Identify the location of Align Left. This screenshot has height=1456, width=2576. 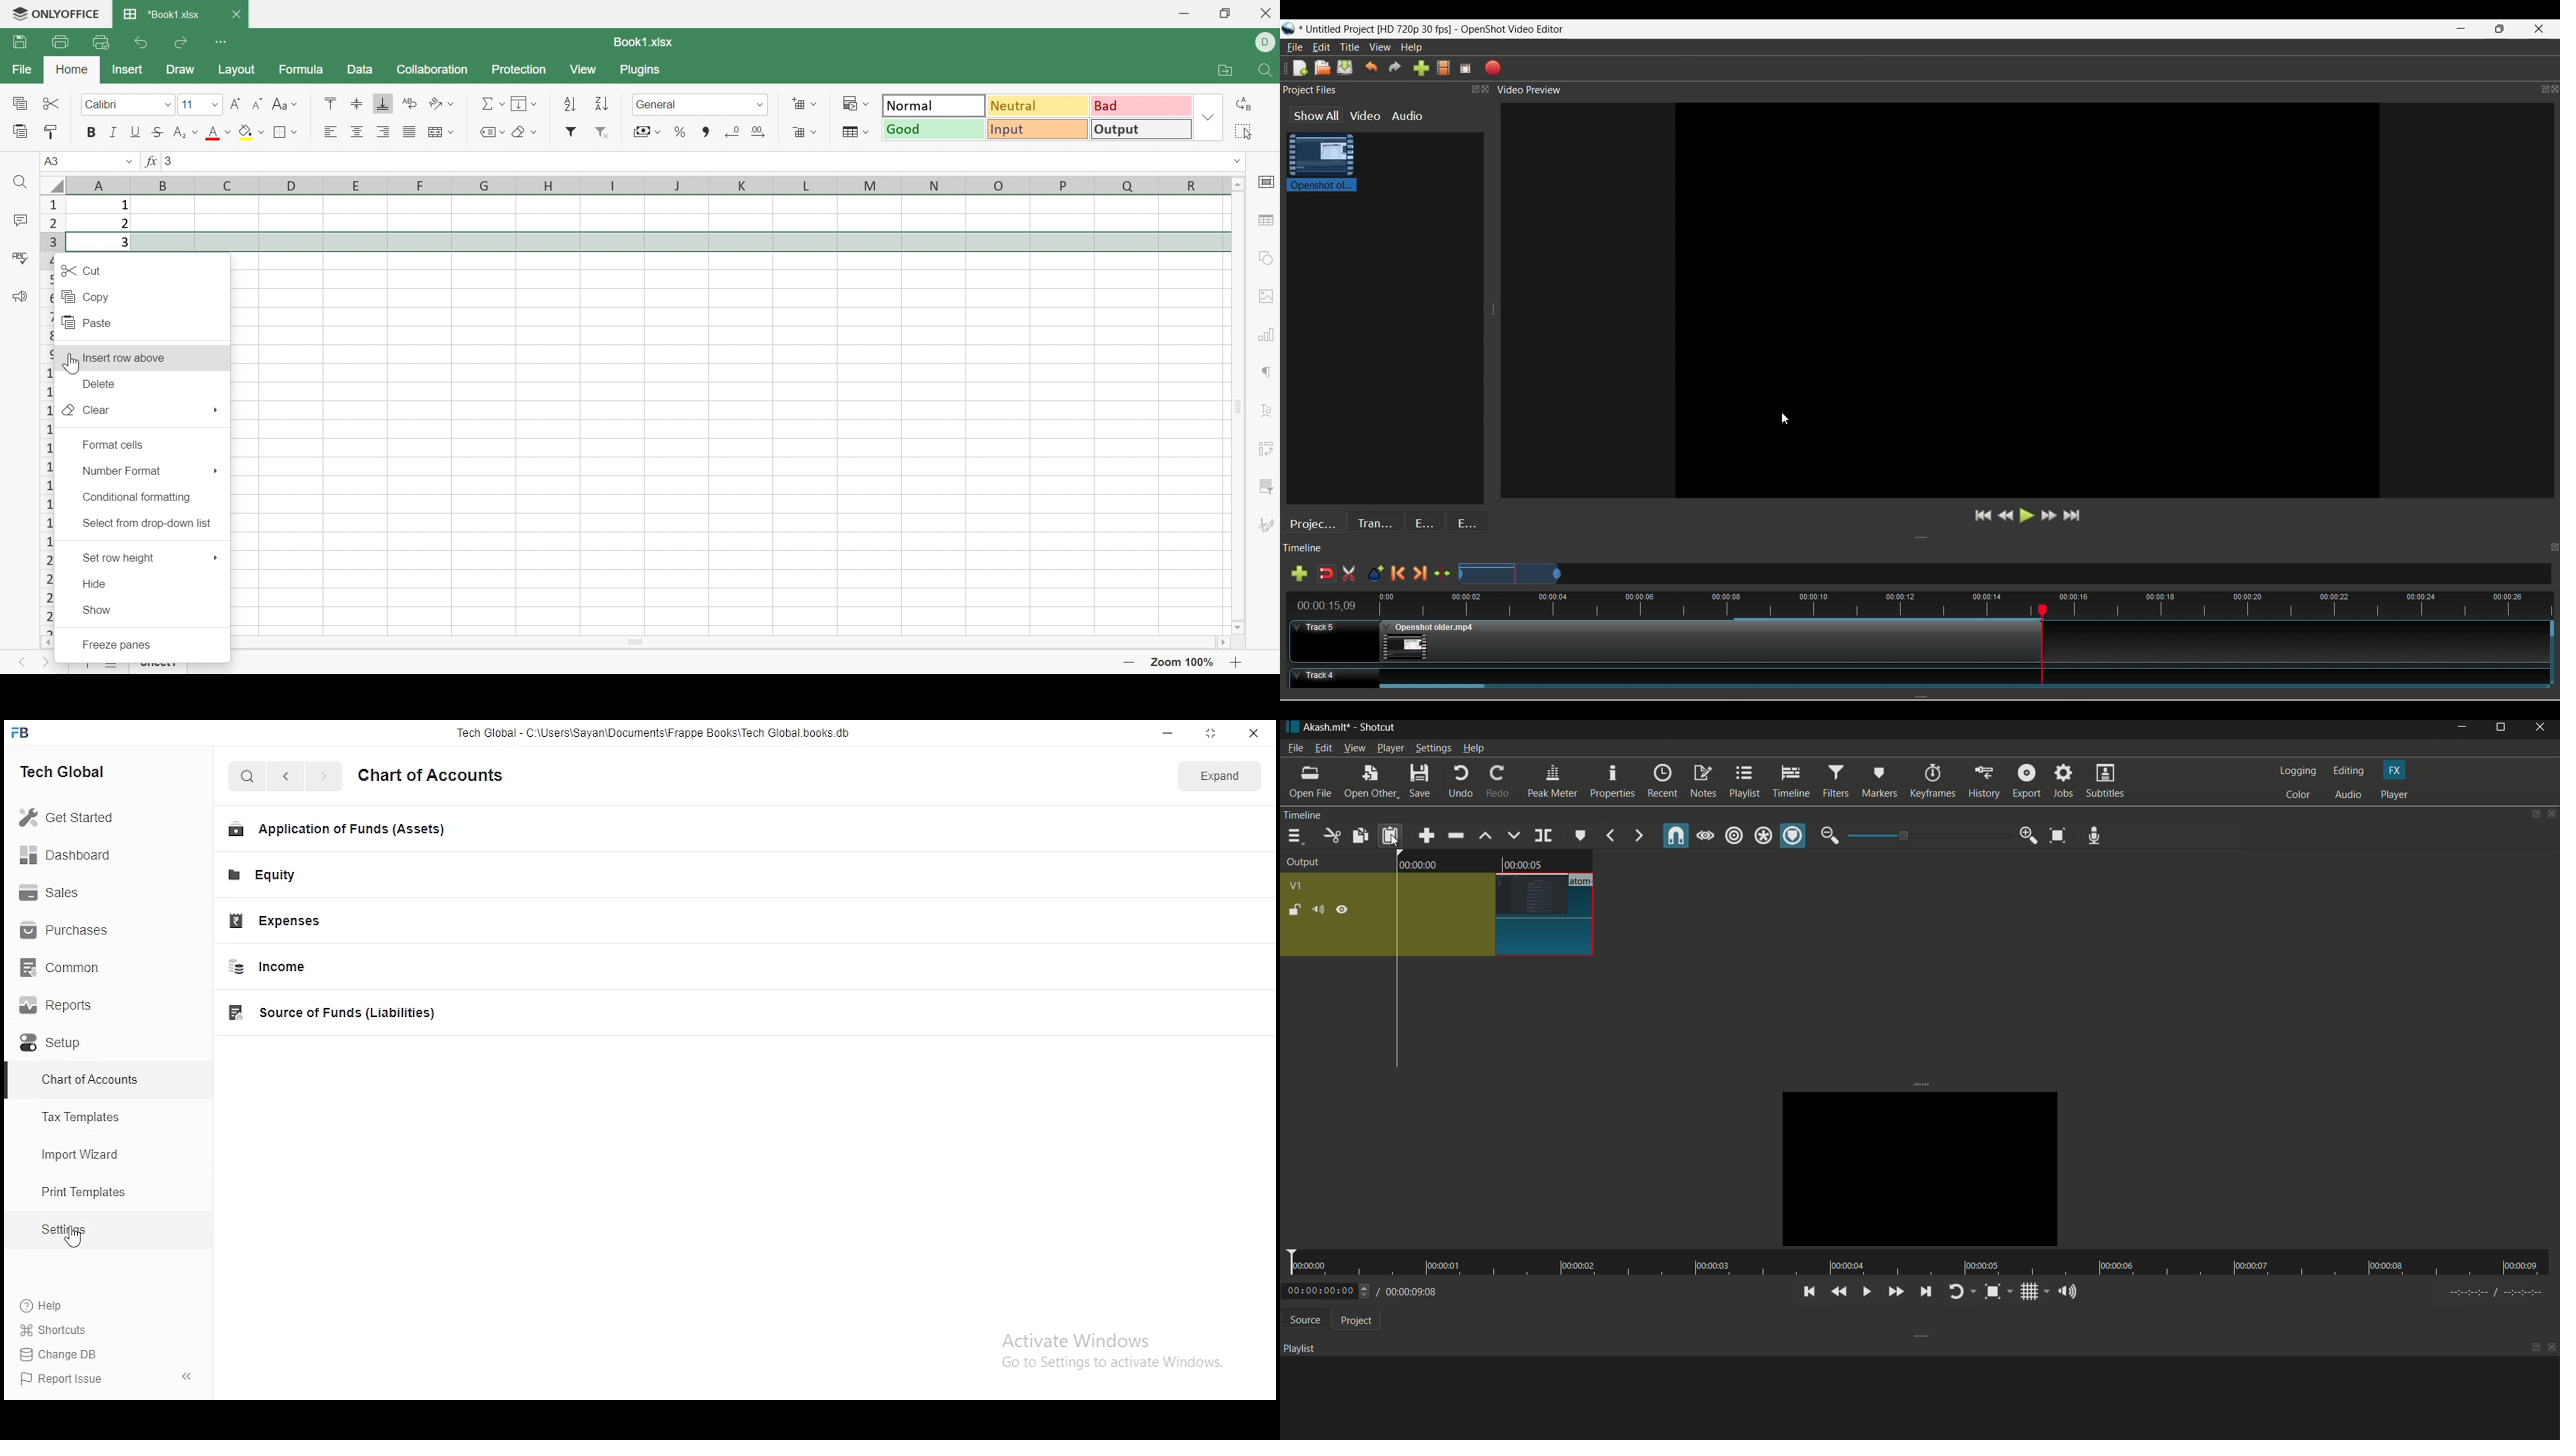
(331, 129).